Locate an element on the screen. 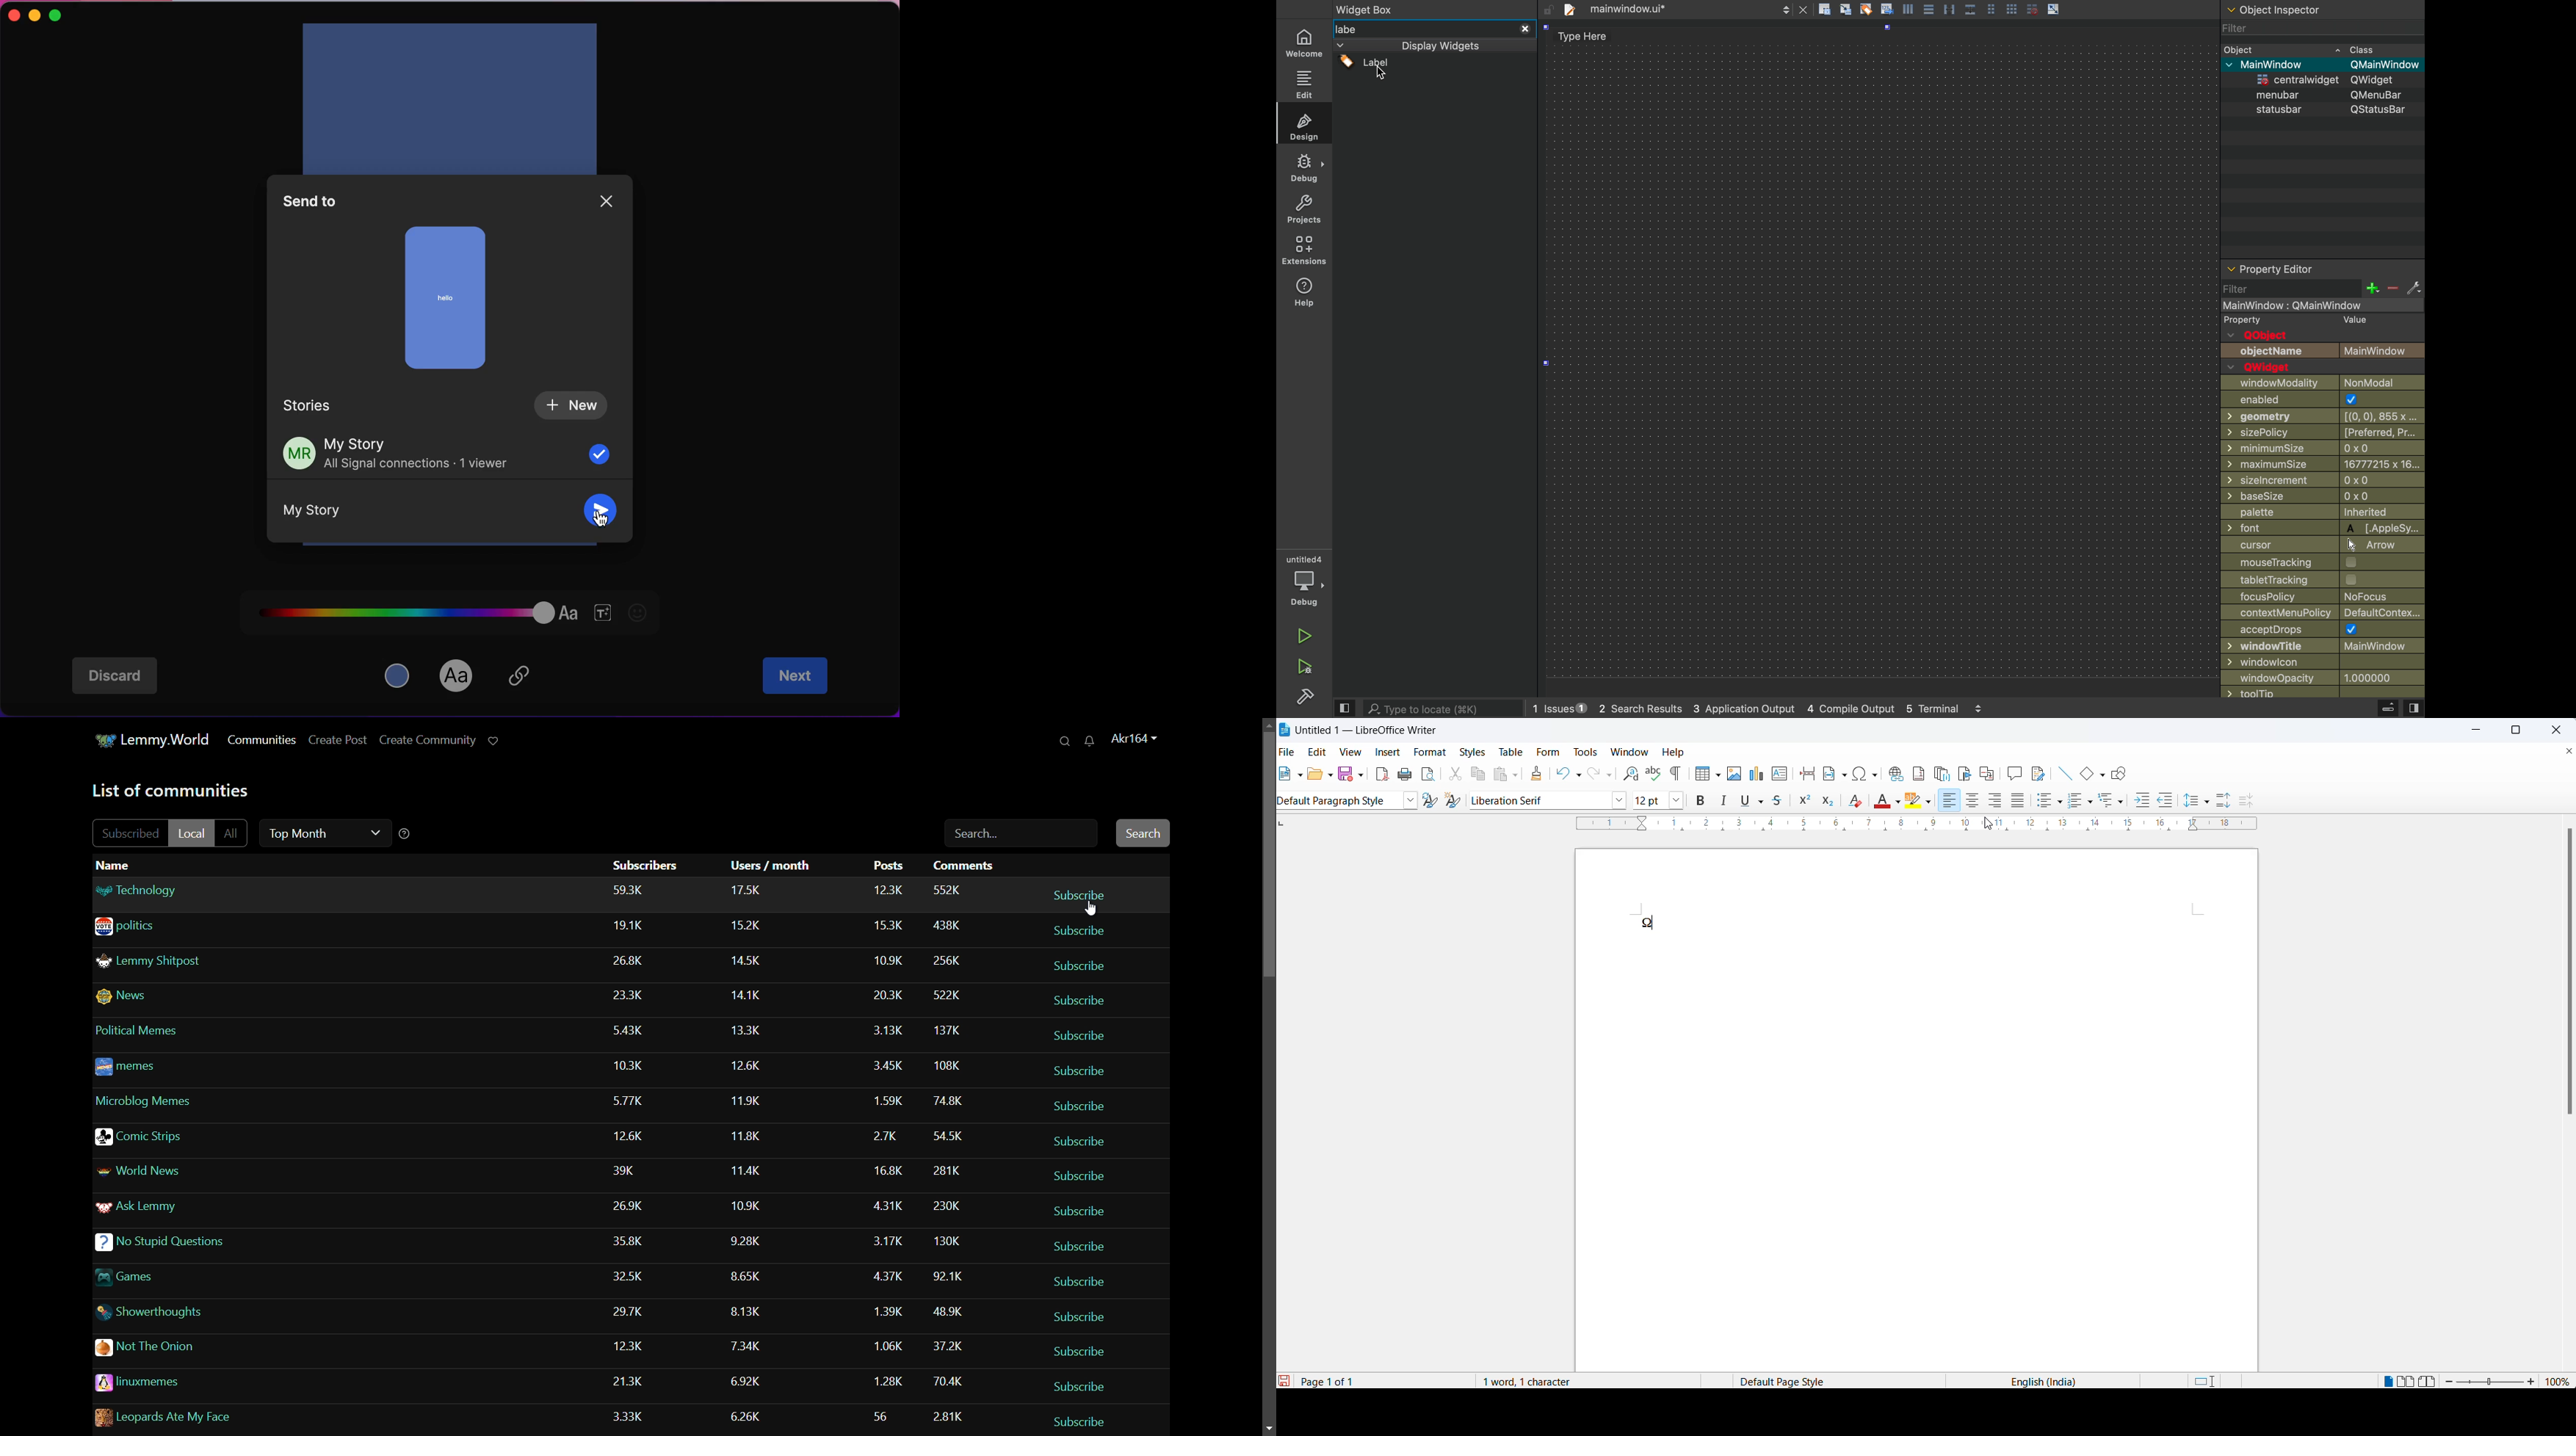  insert special characters is located at coordinates (1864, 773).